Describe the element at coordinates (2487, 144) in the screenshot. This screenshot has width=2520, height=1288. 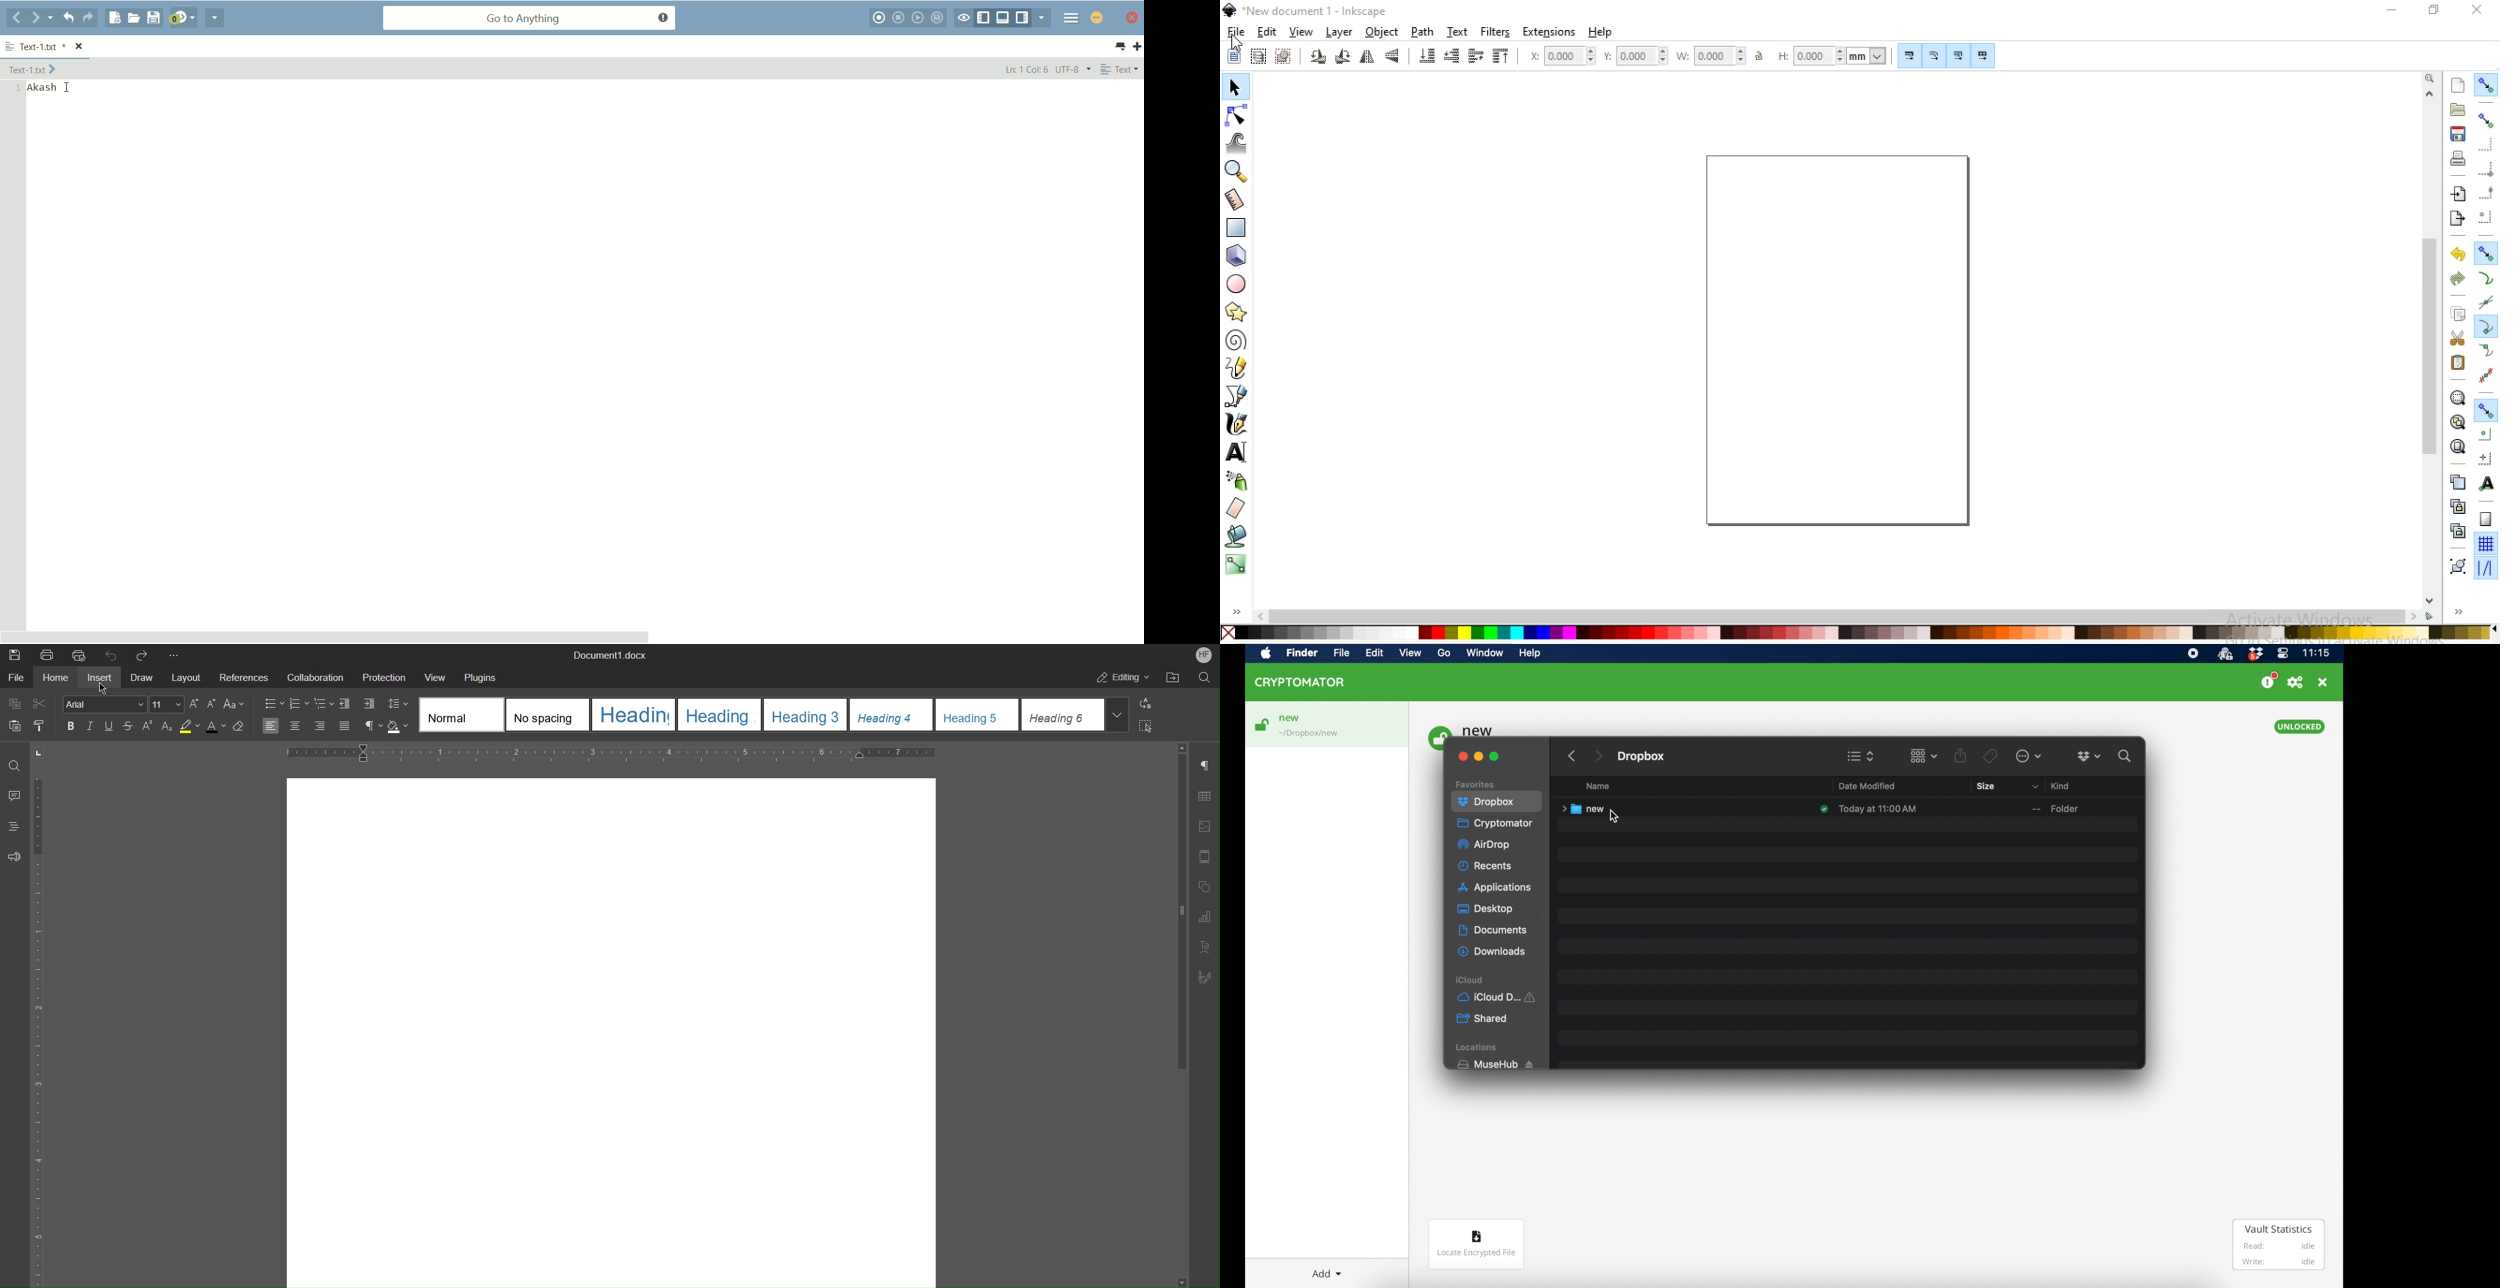
I see `snap to edges of bounding box` at that location.